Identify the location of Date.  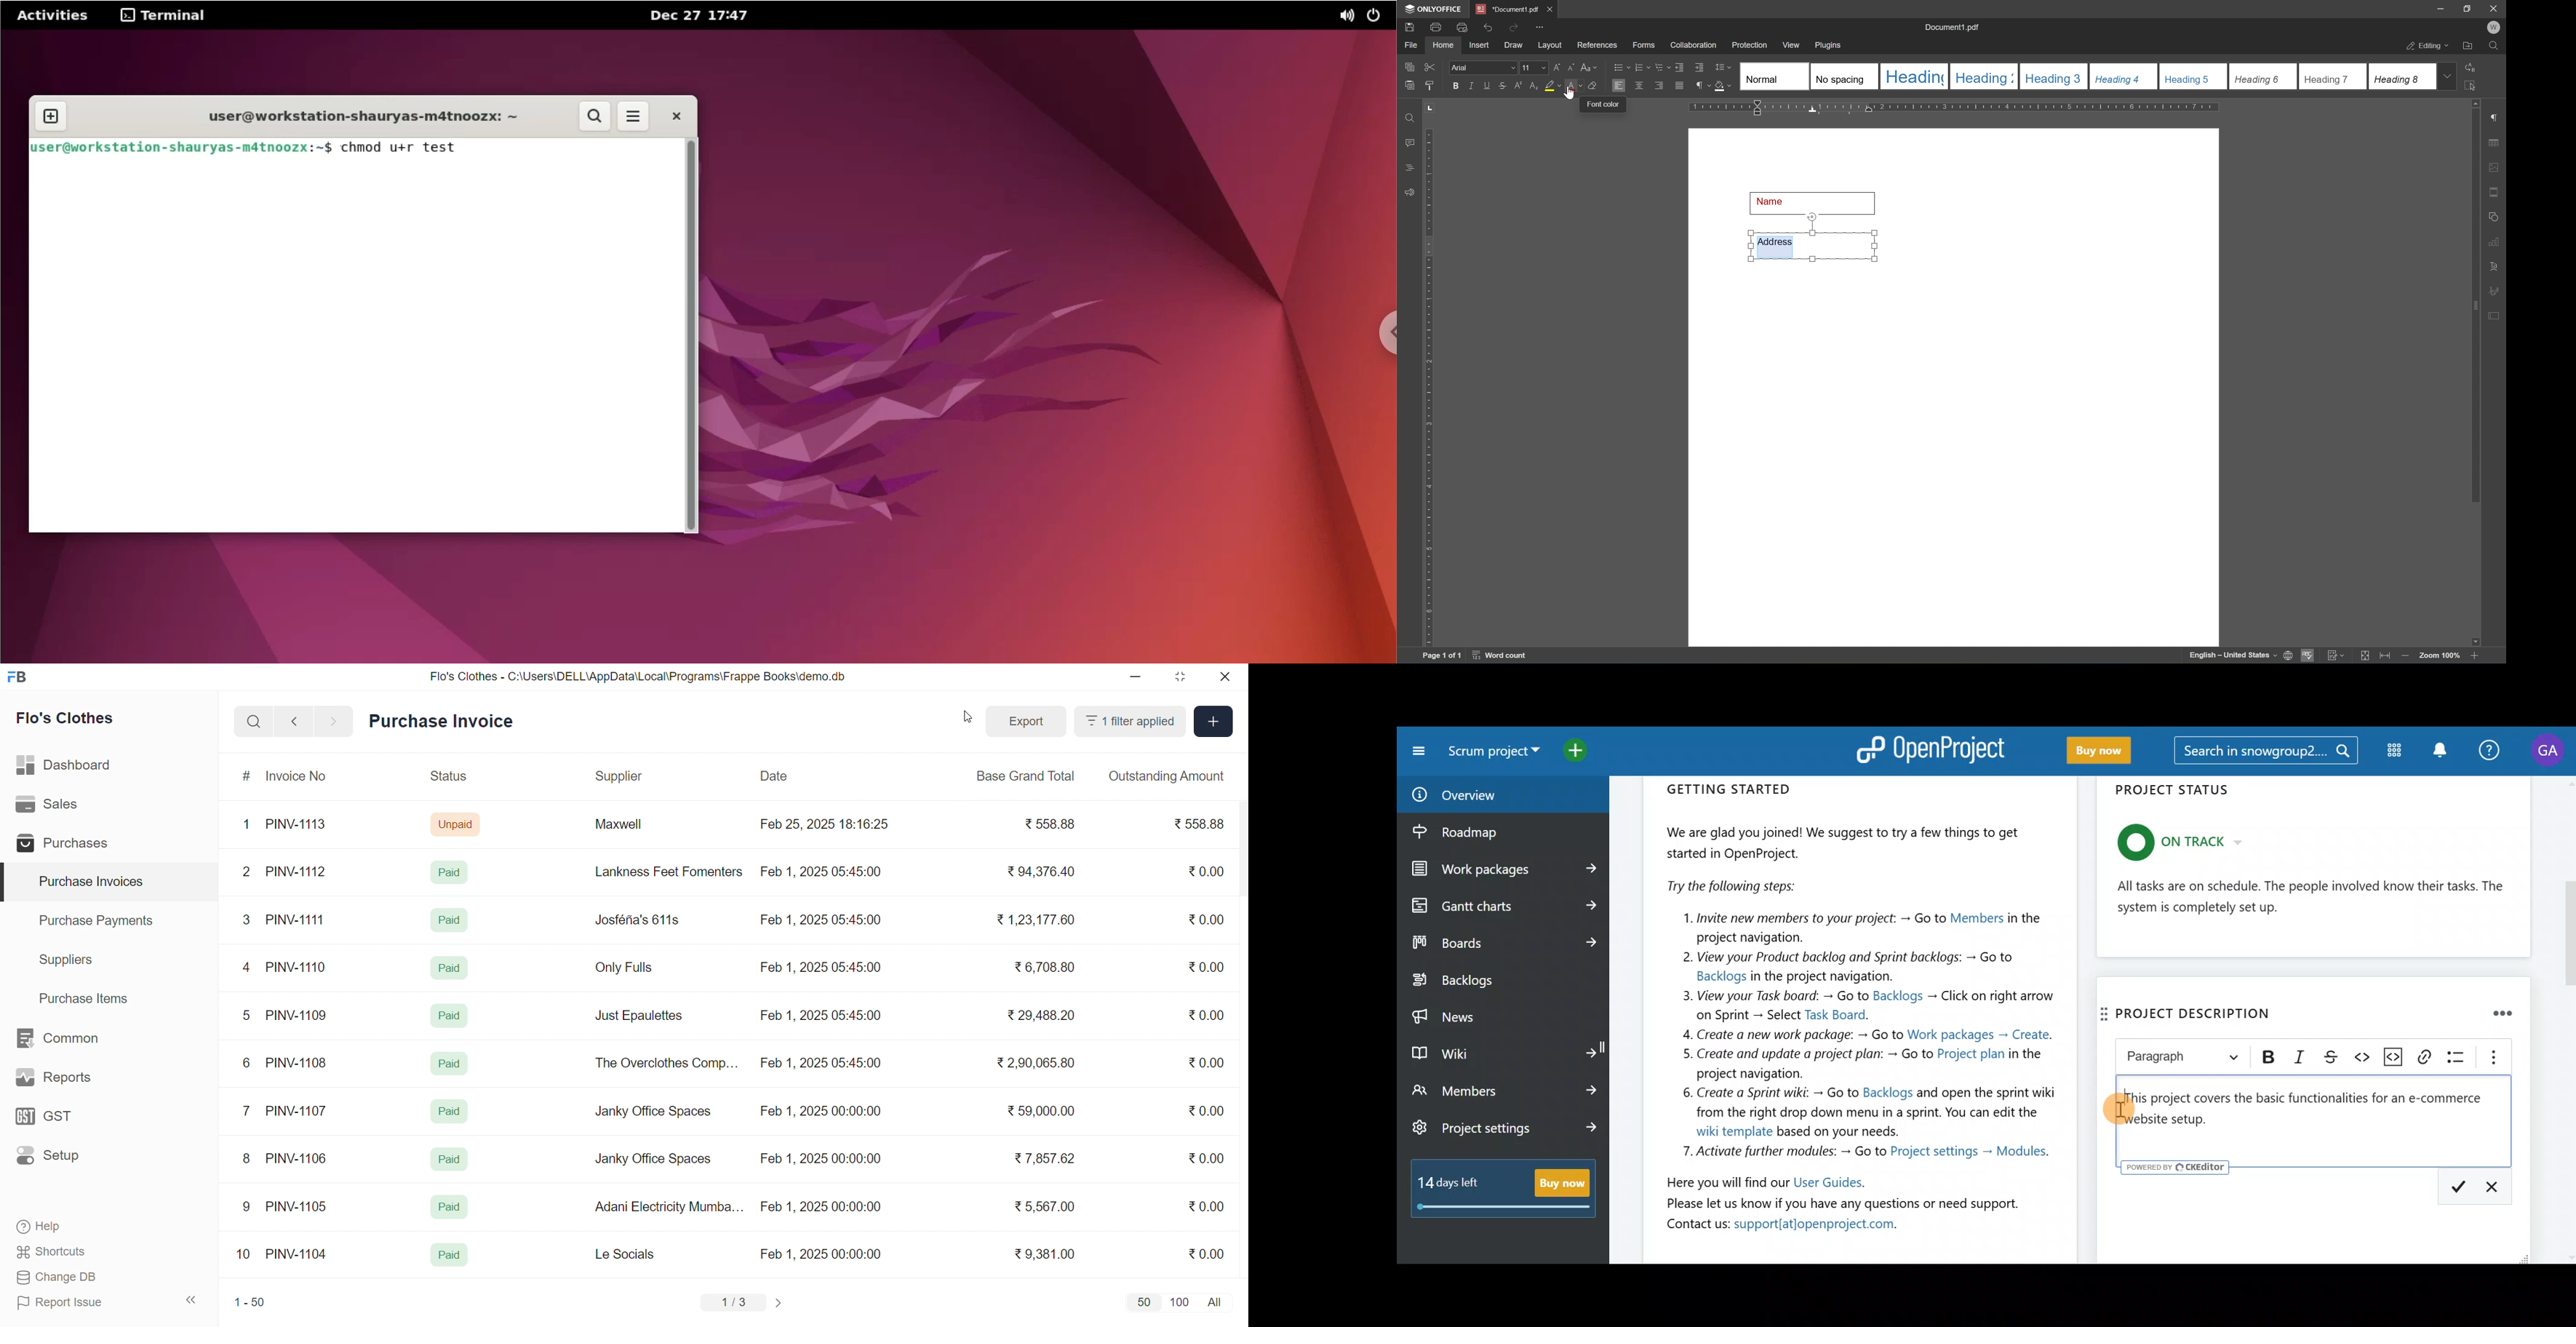
(776, 776).